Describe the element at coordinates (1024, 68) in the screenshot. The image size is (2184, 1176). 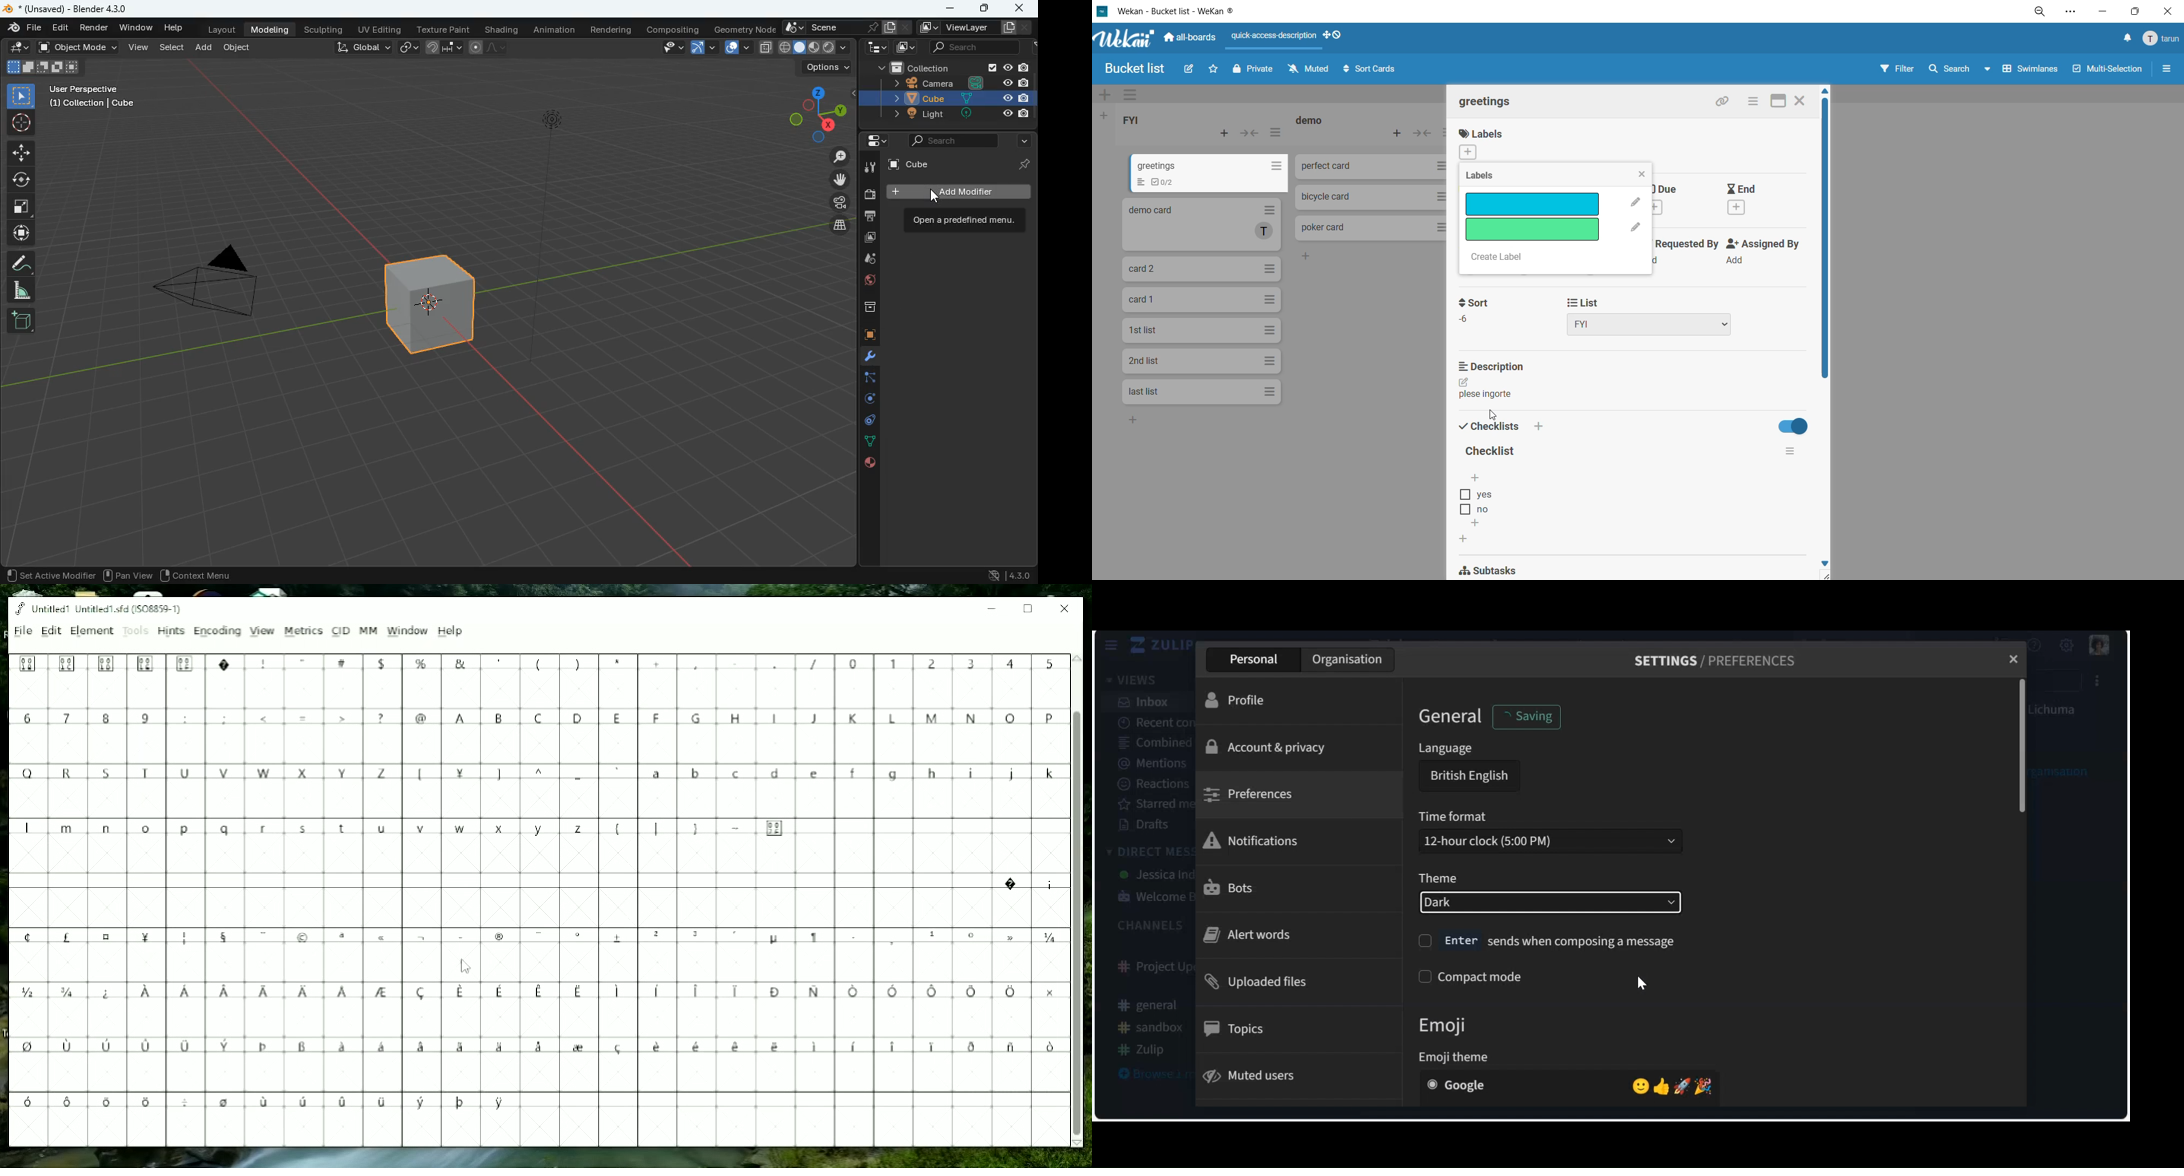
I see `` at that location.